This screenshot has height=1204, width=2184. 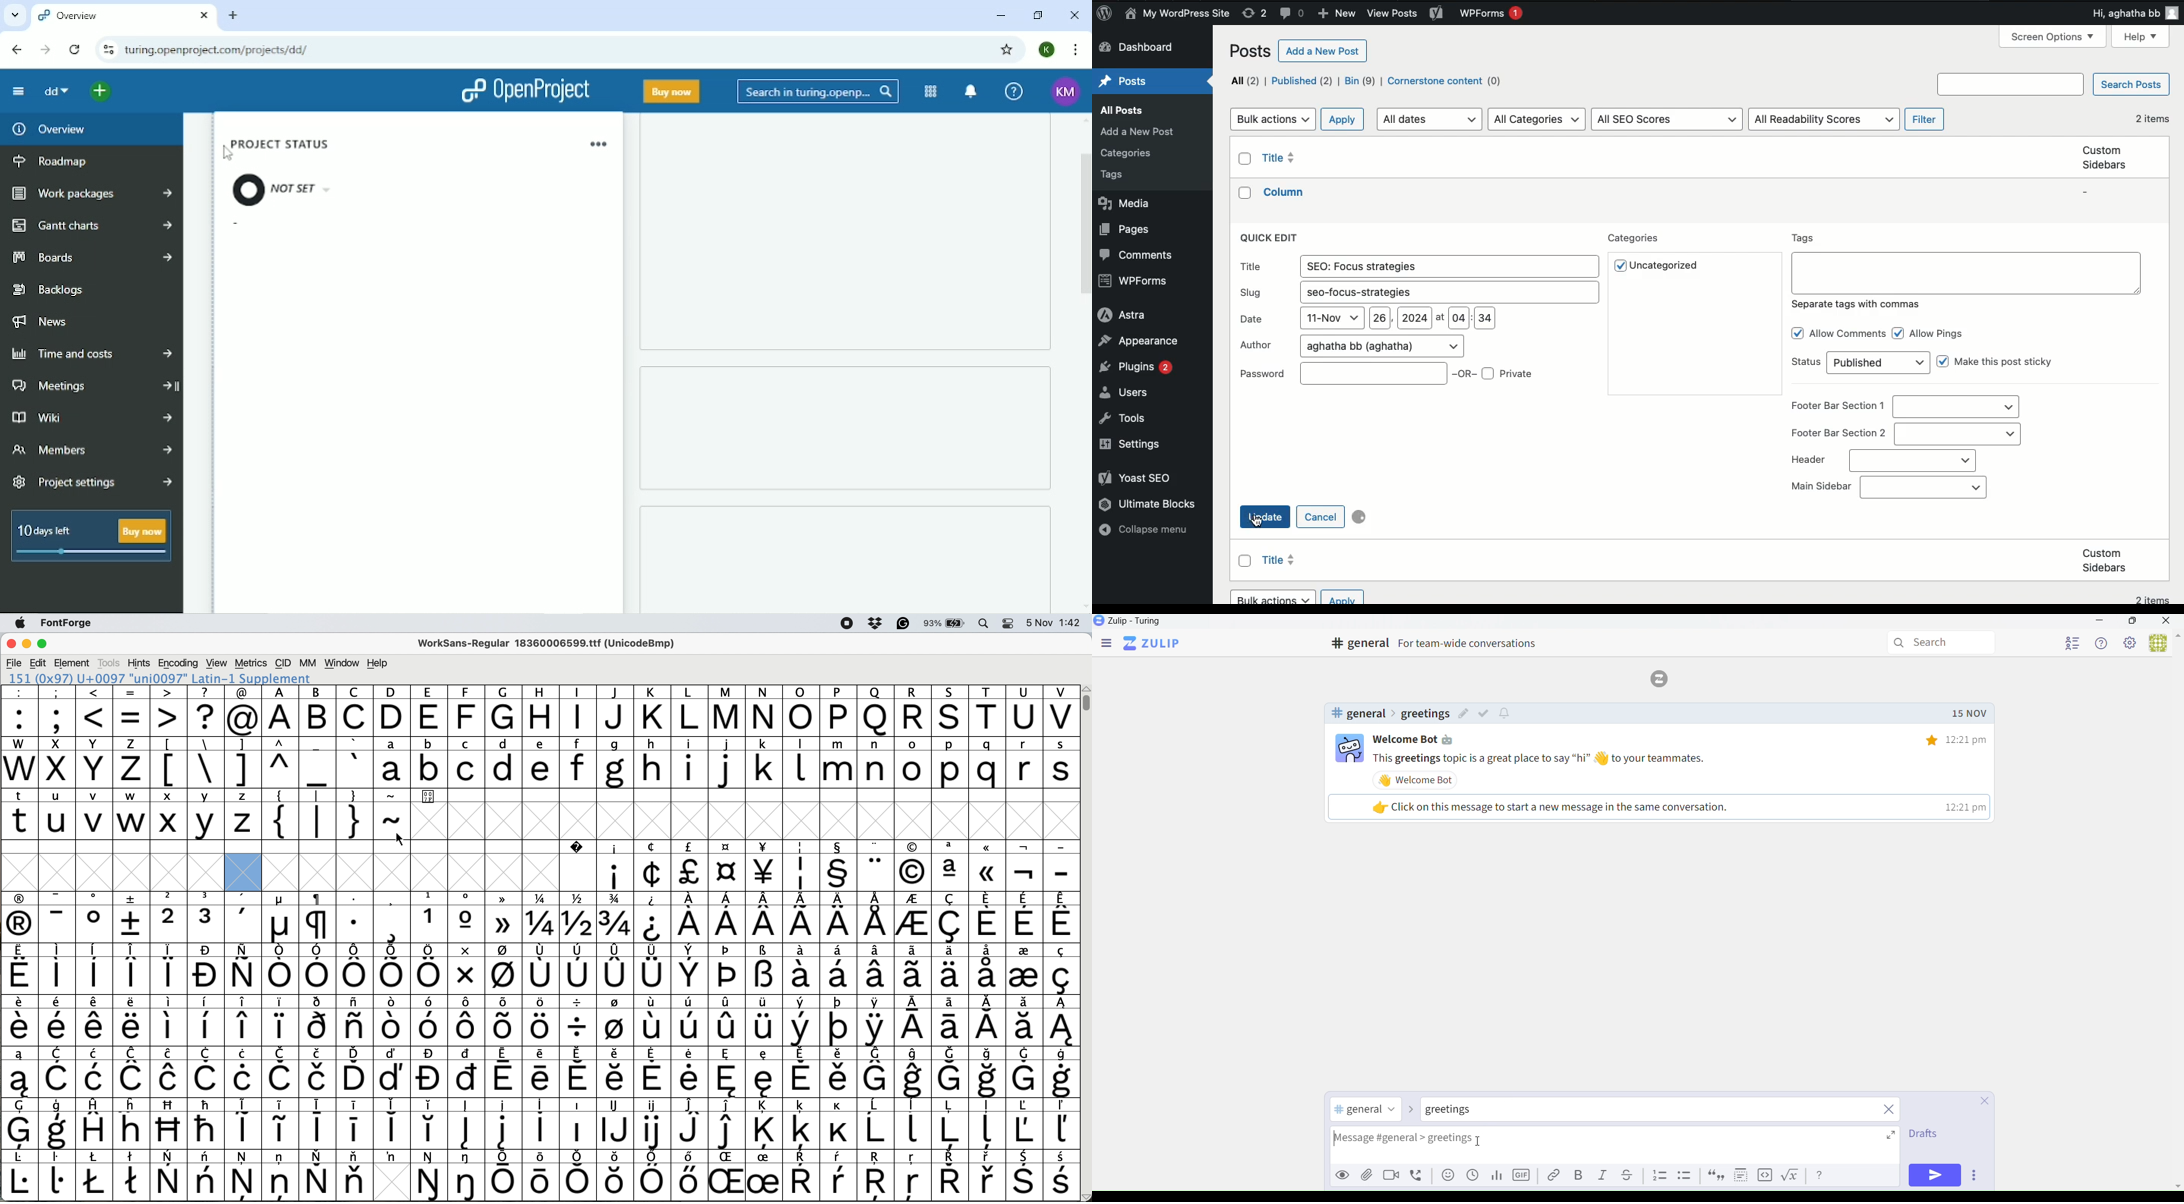 What do you see at coordinates (1446, 1179) in the screenshot?
I see `Emoji` at bounding box center [1446, 1179].